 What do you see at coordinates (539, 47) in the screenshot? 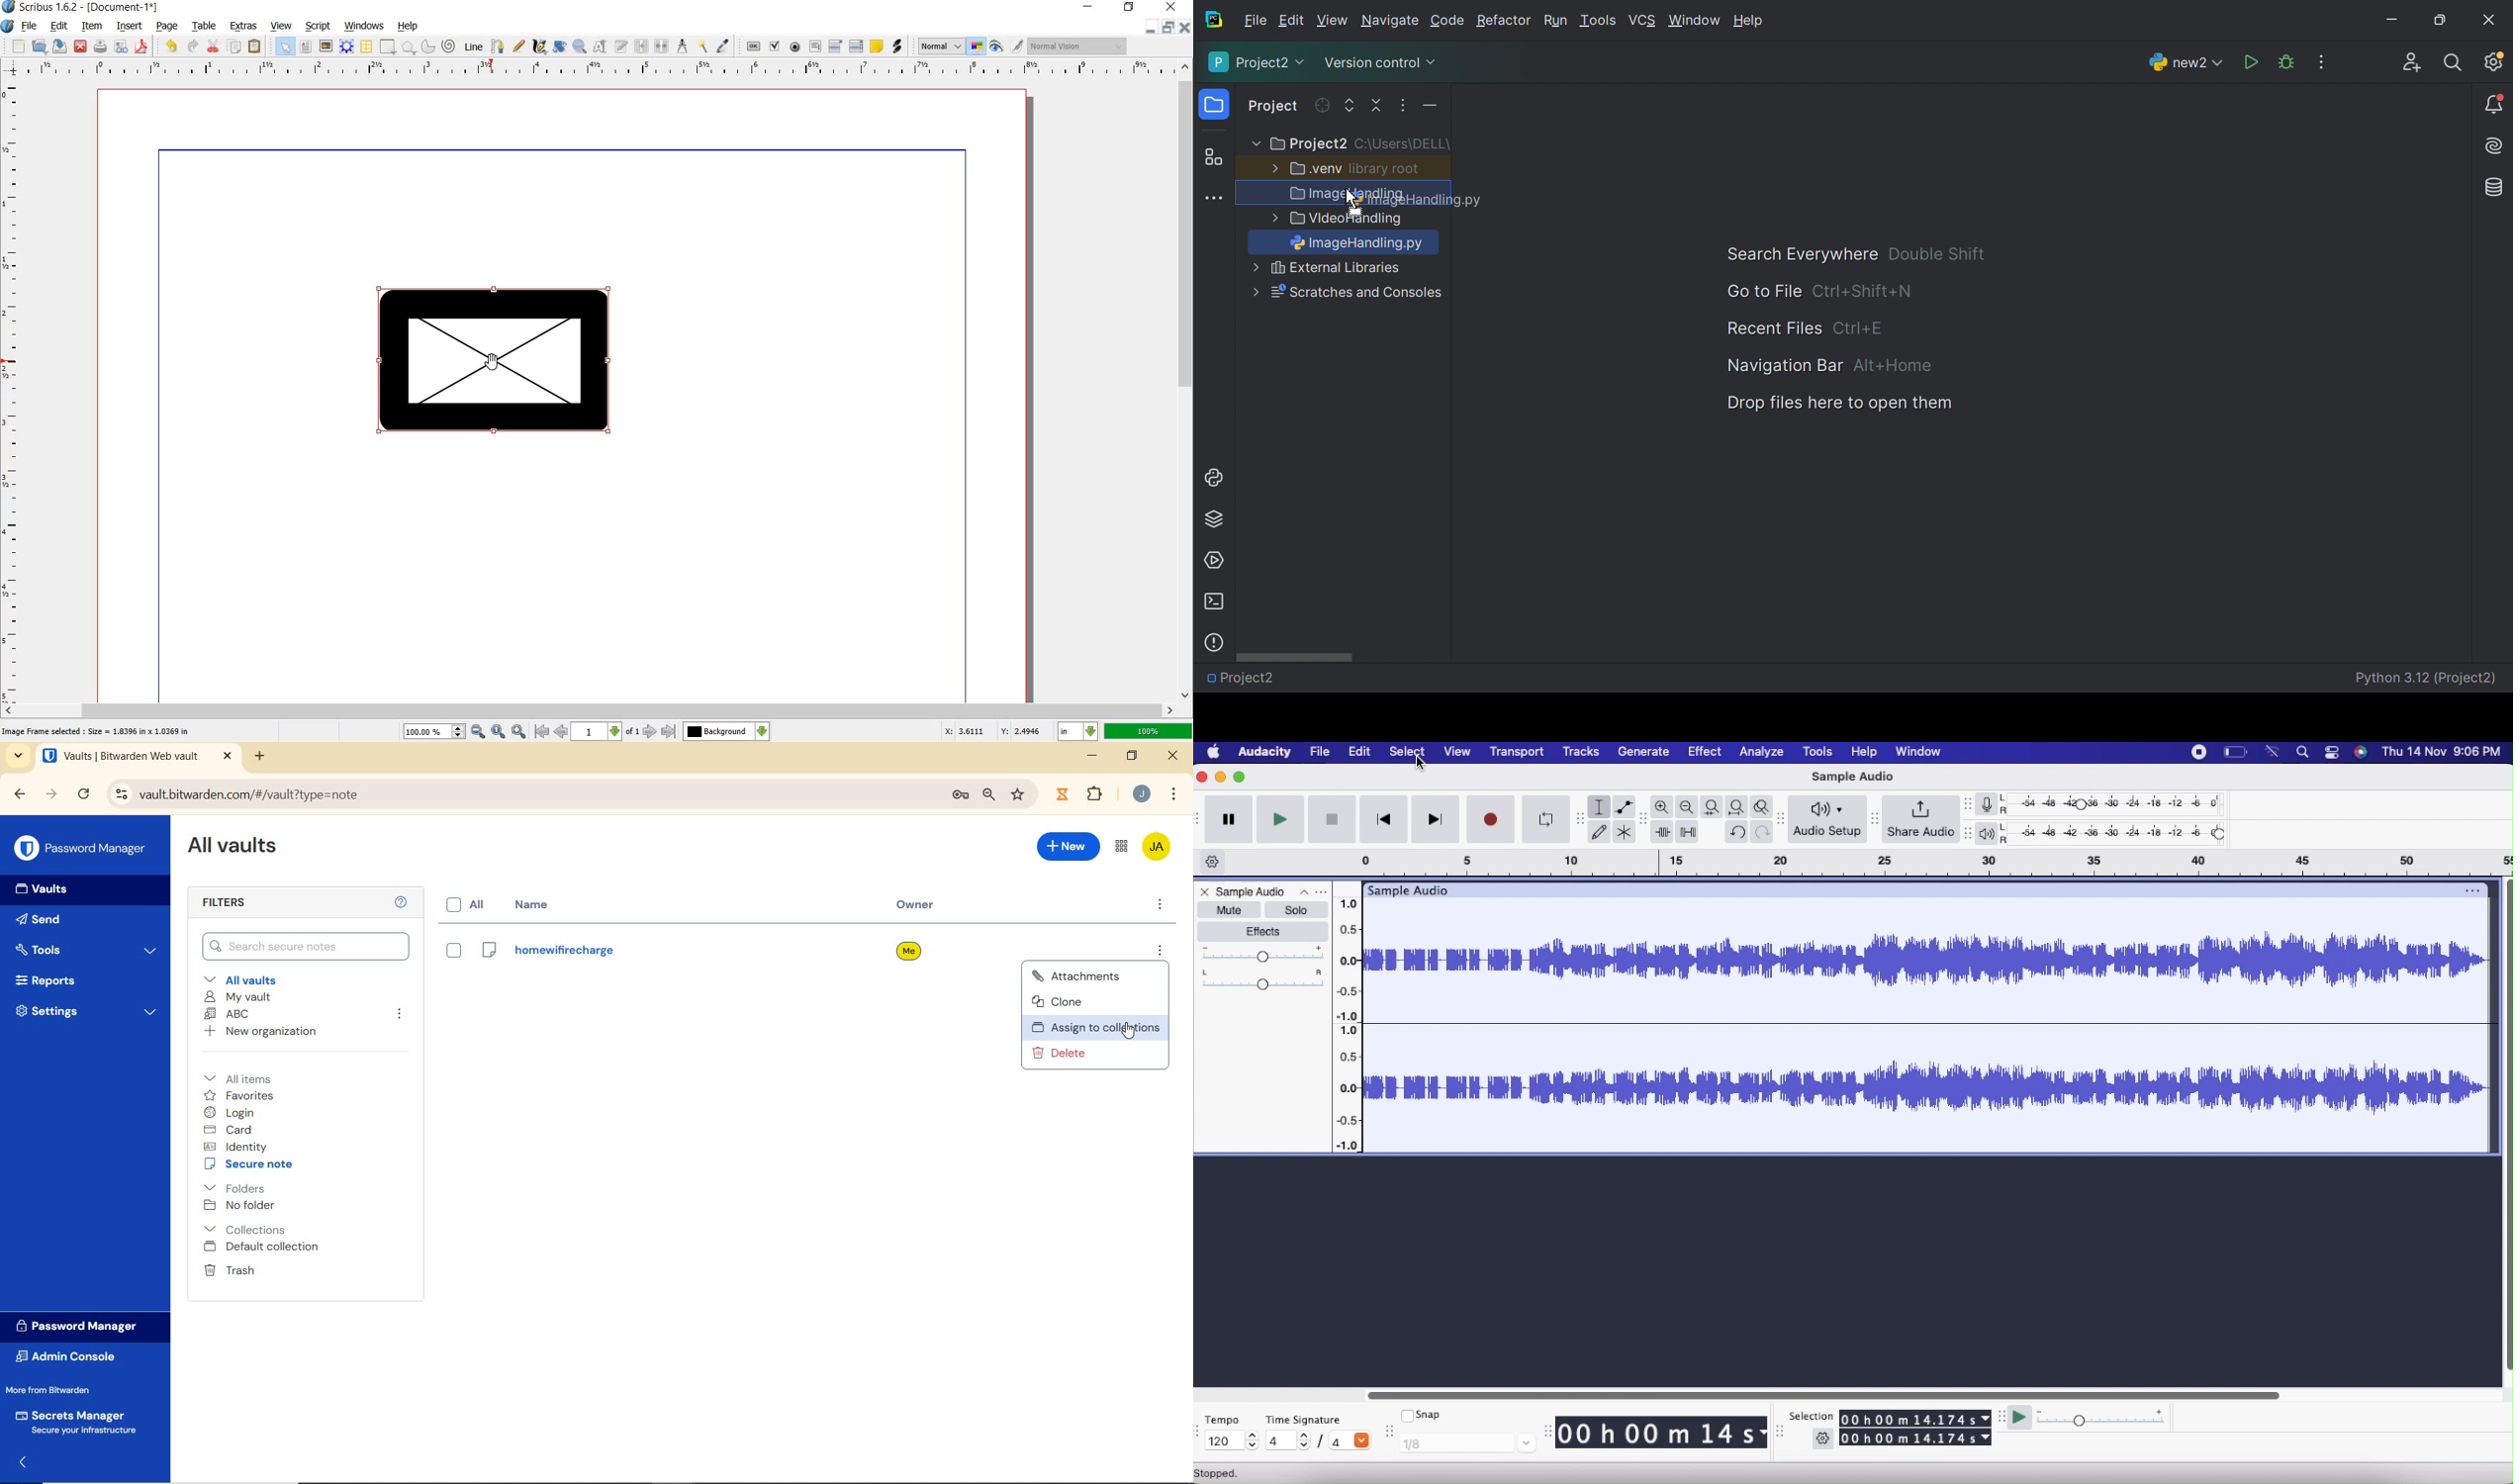
I see `calligraphic line` at bounding box center [539, 47].